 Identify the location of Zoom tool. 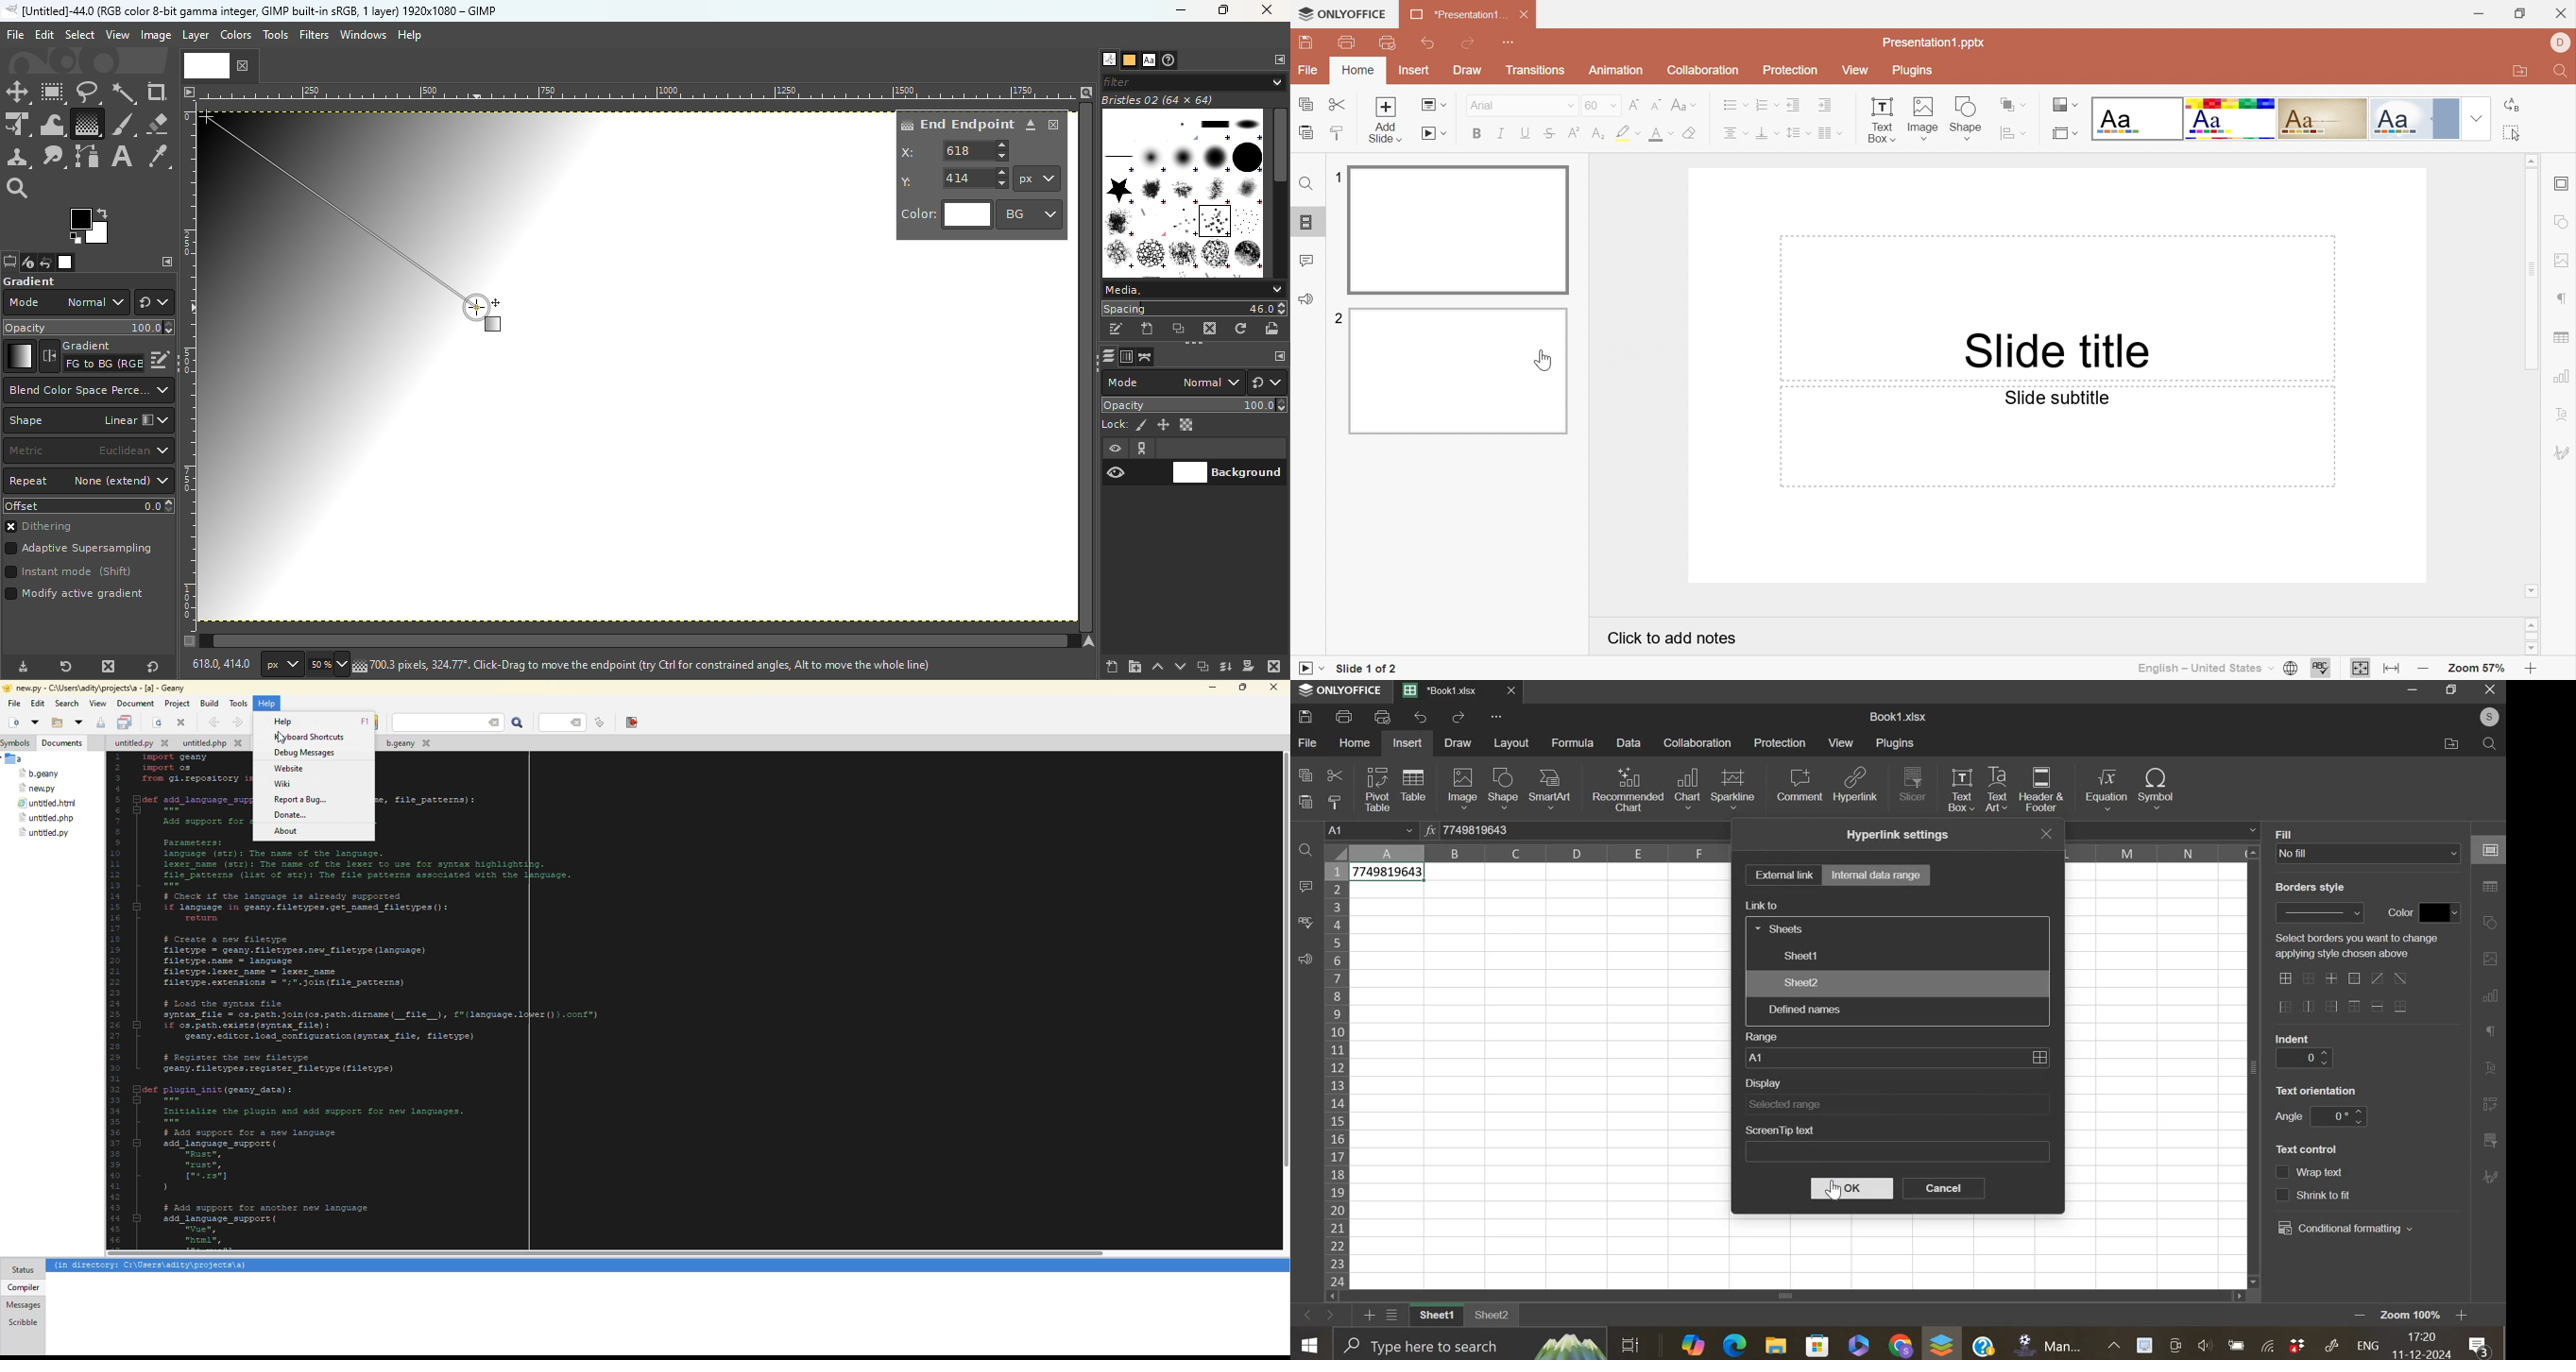
(19, 186).